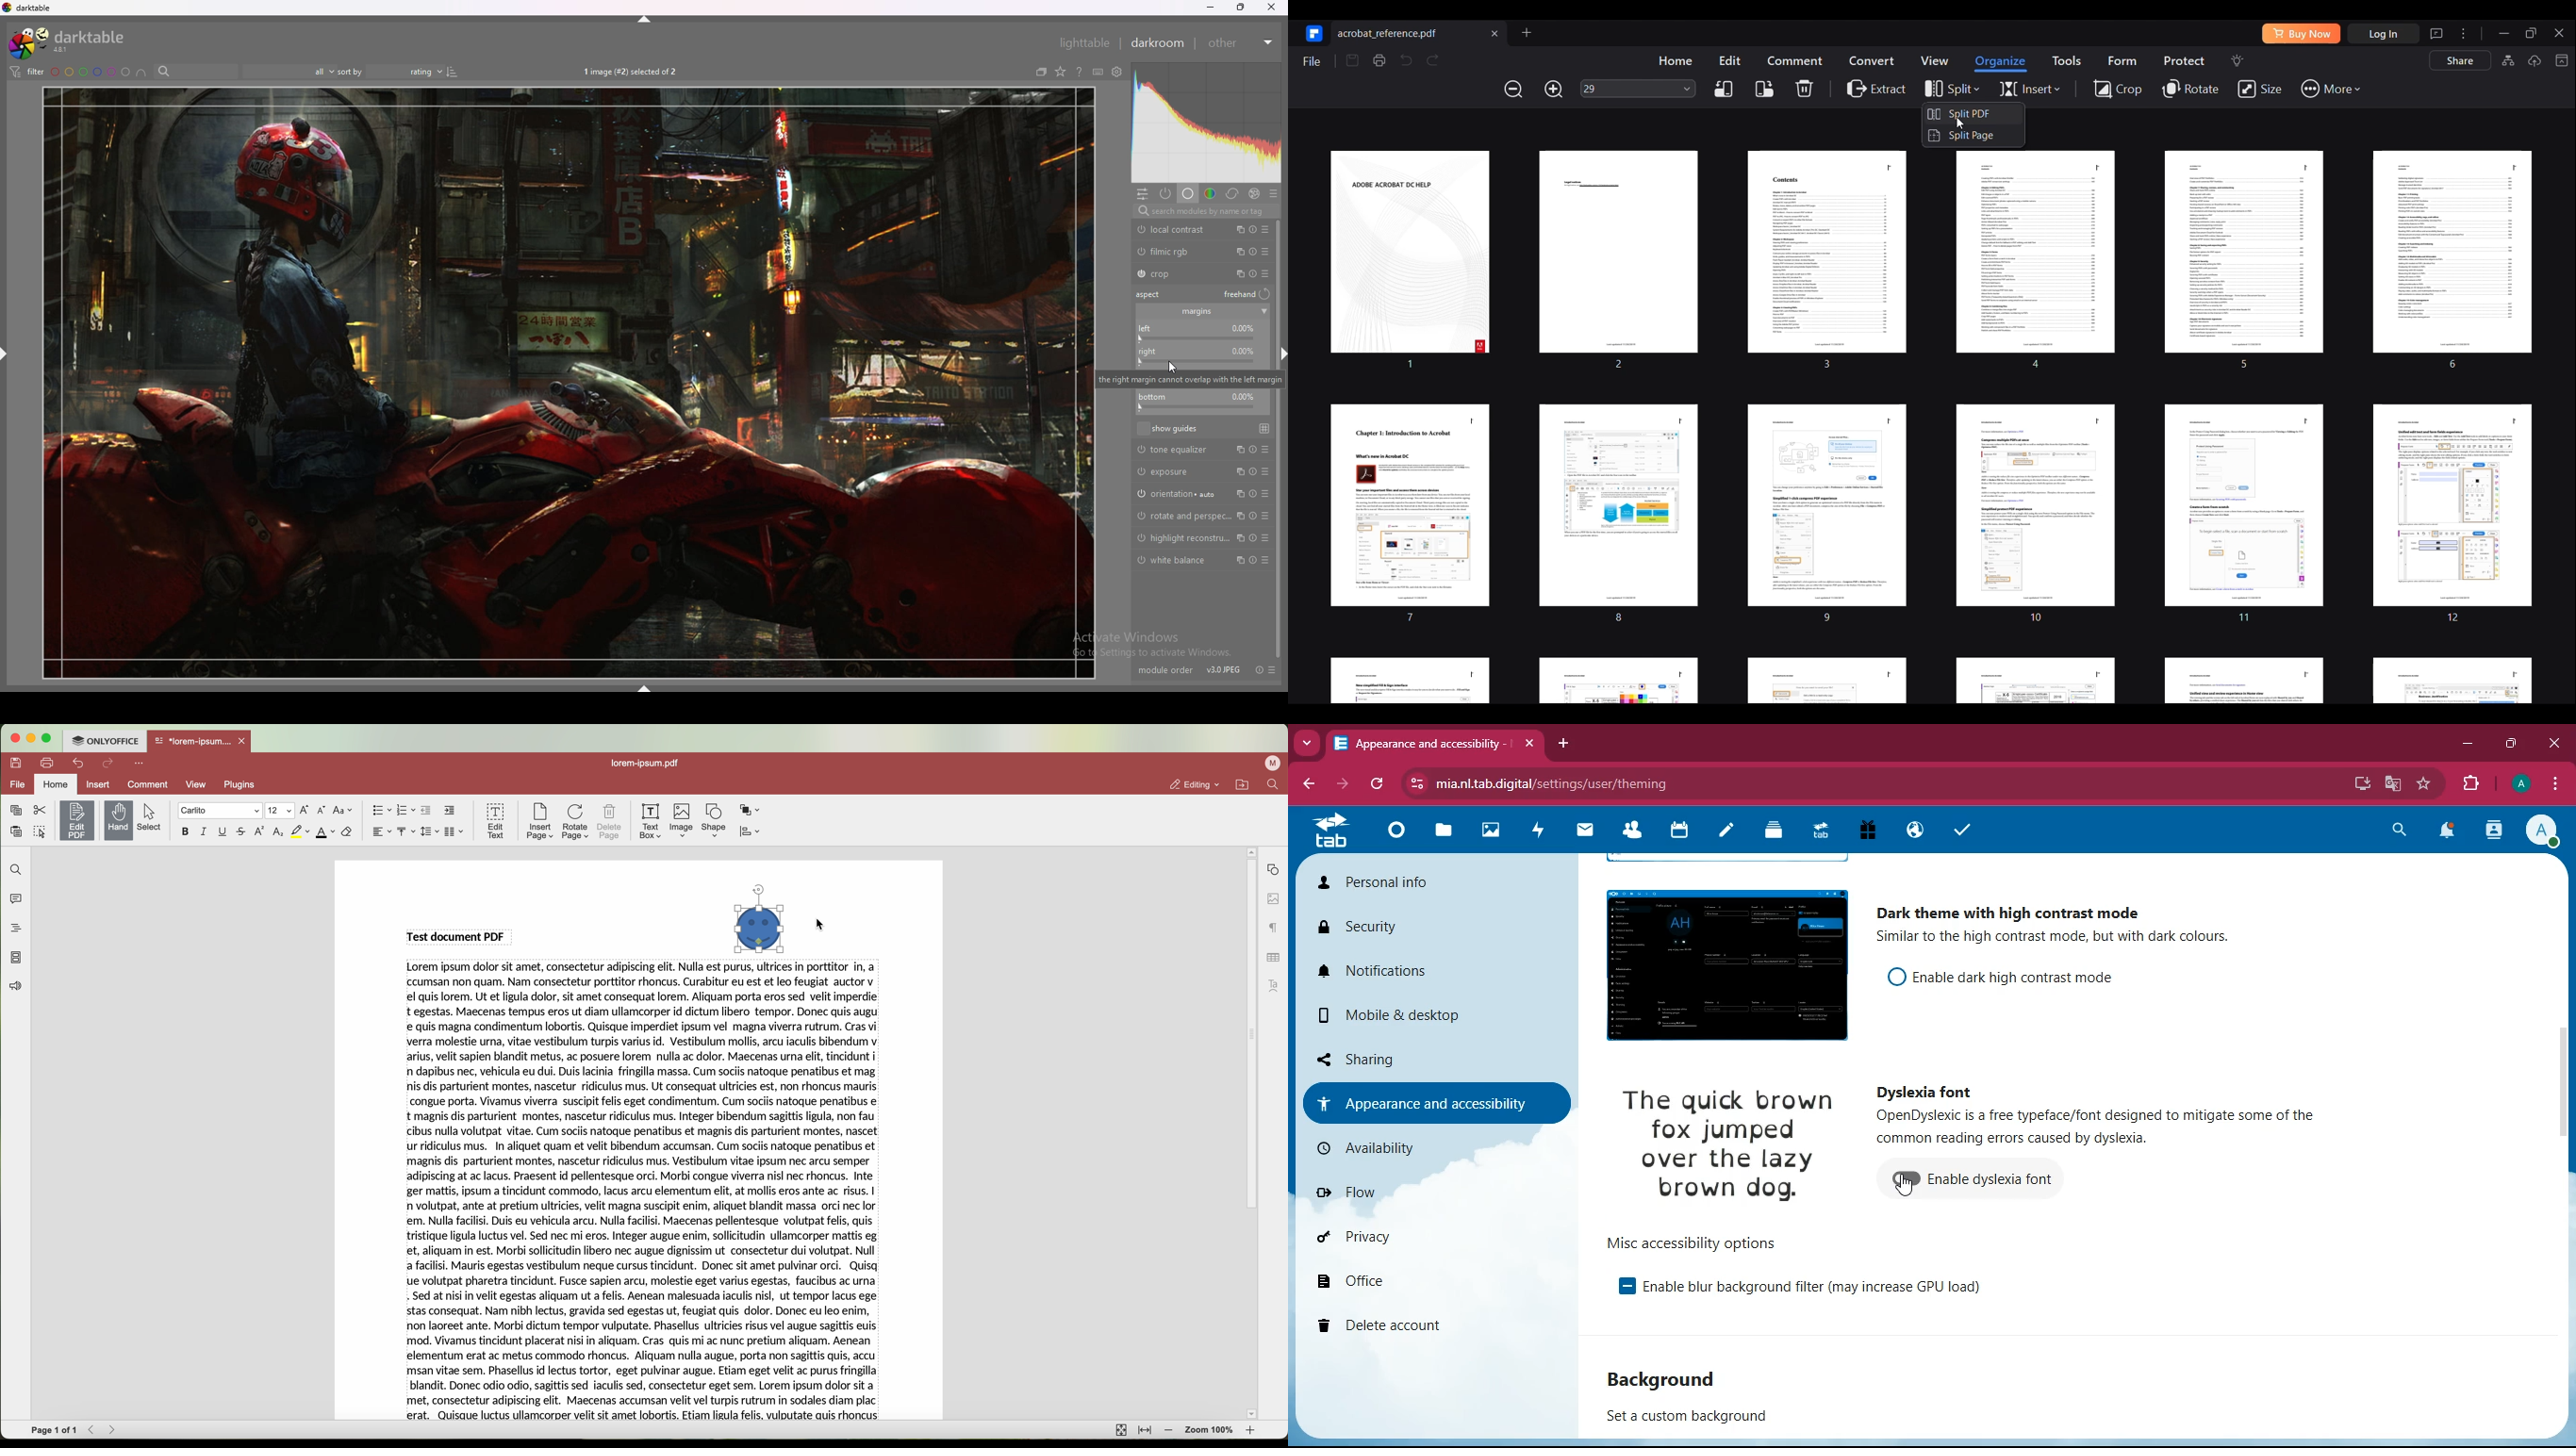 The image size is (2576, 1456). I want to click on presets, so click(1267, 472).